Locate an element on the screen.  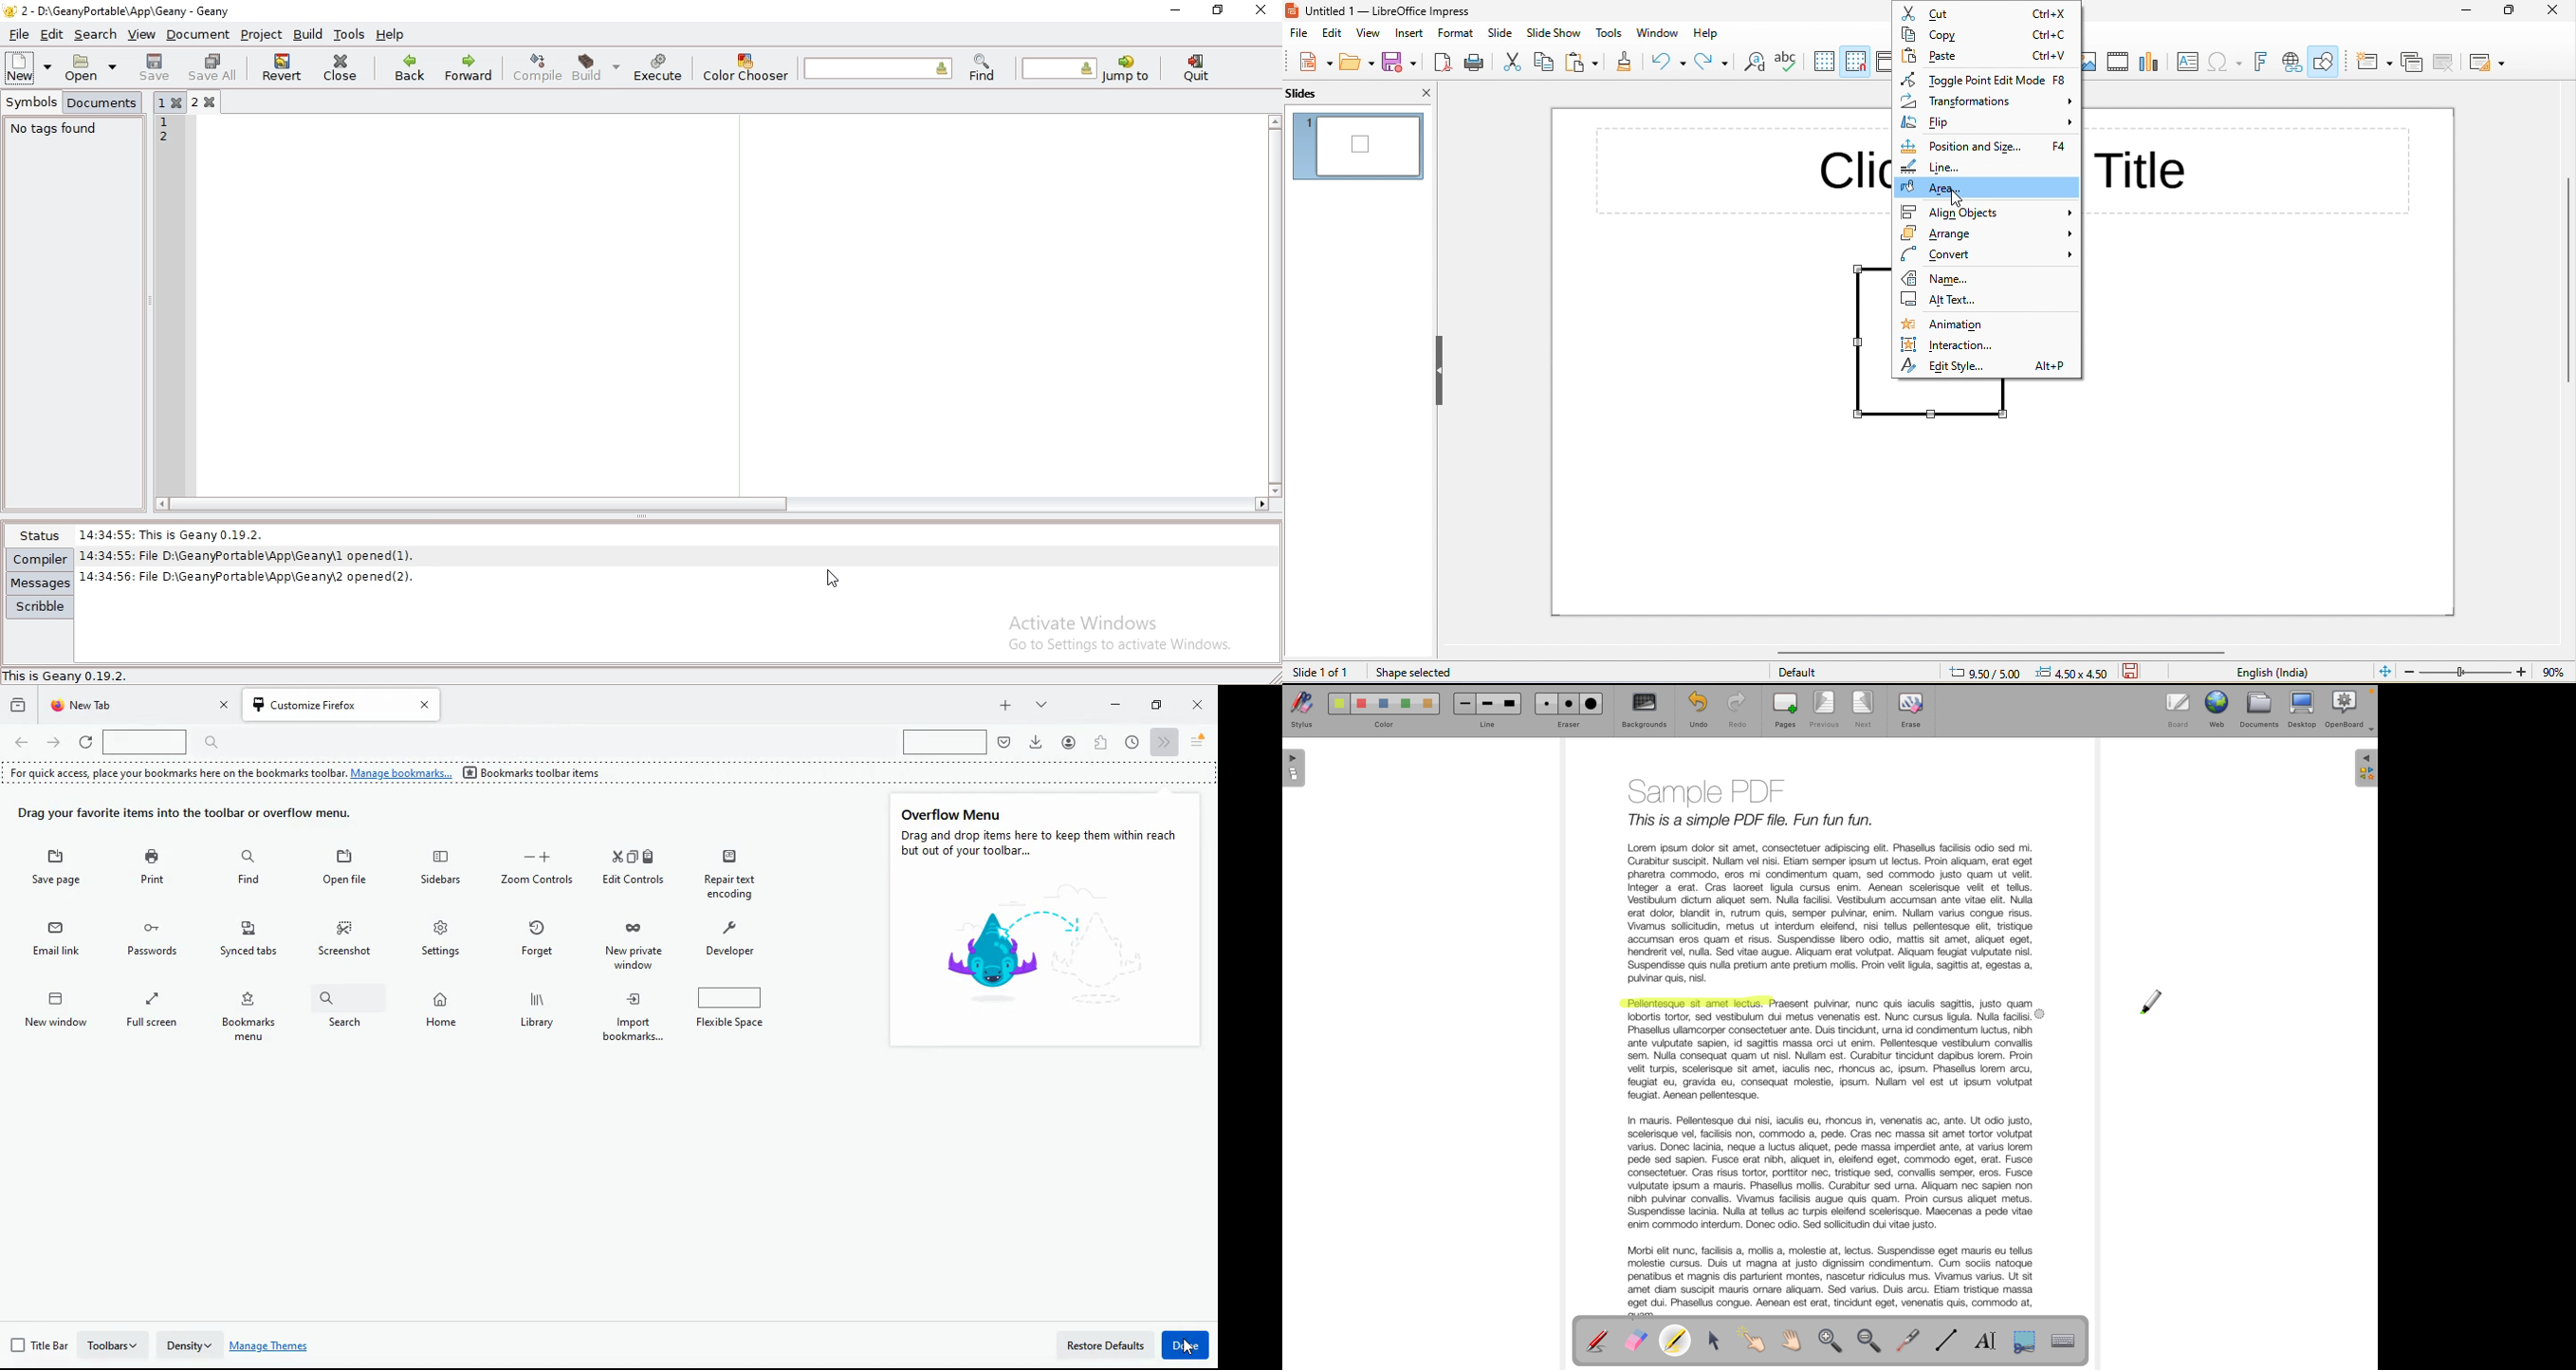
view is located at coordinates (1368, 33).